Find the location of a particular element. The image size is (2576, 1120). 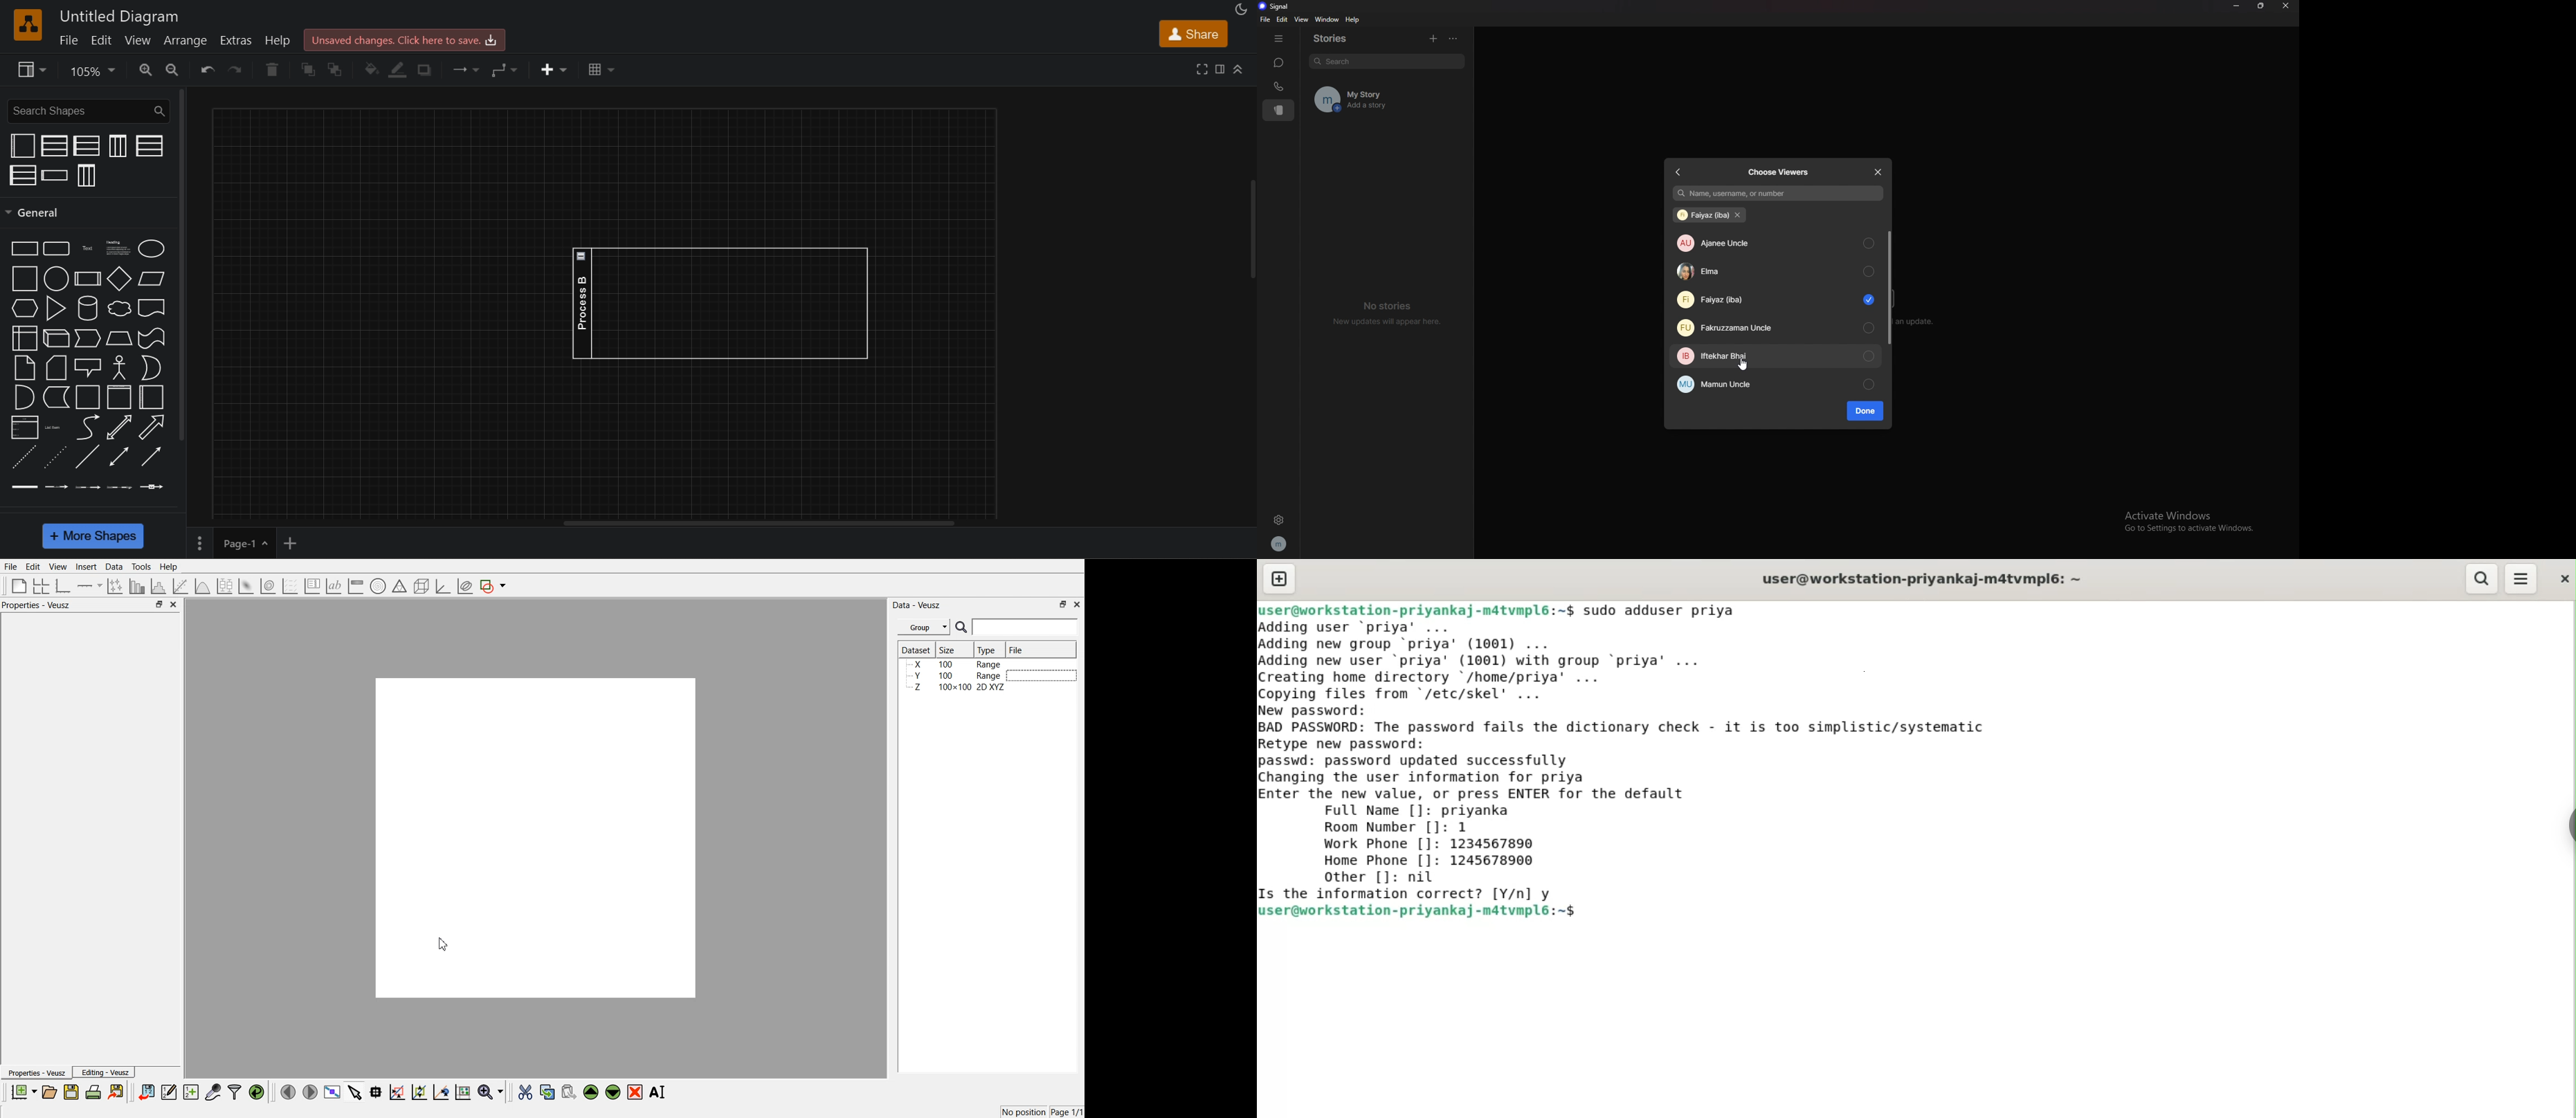

Move to the previous page is located at coordinates (288, 1091).